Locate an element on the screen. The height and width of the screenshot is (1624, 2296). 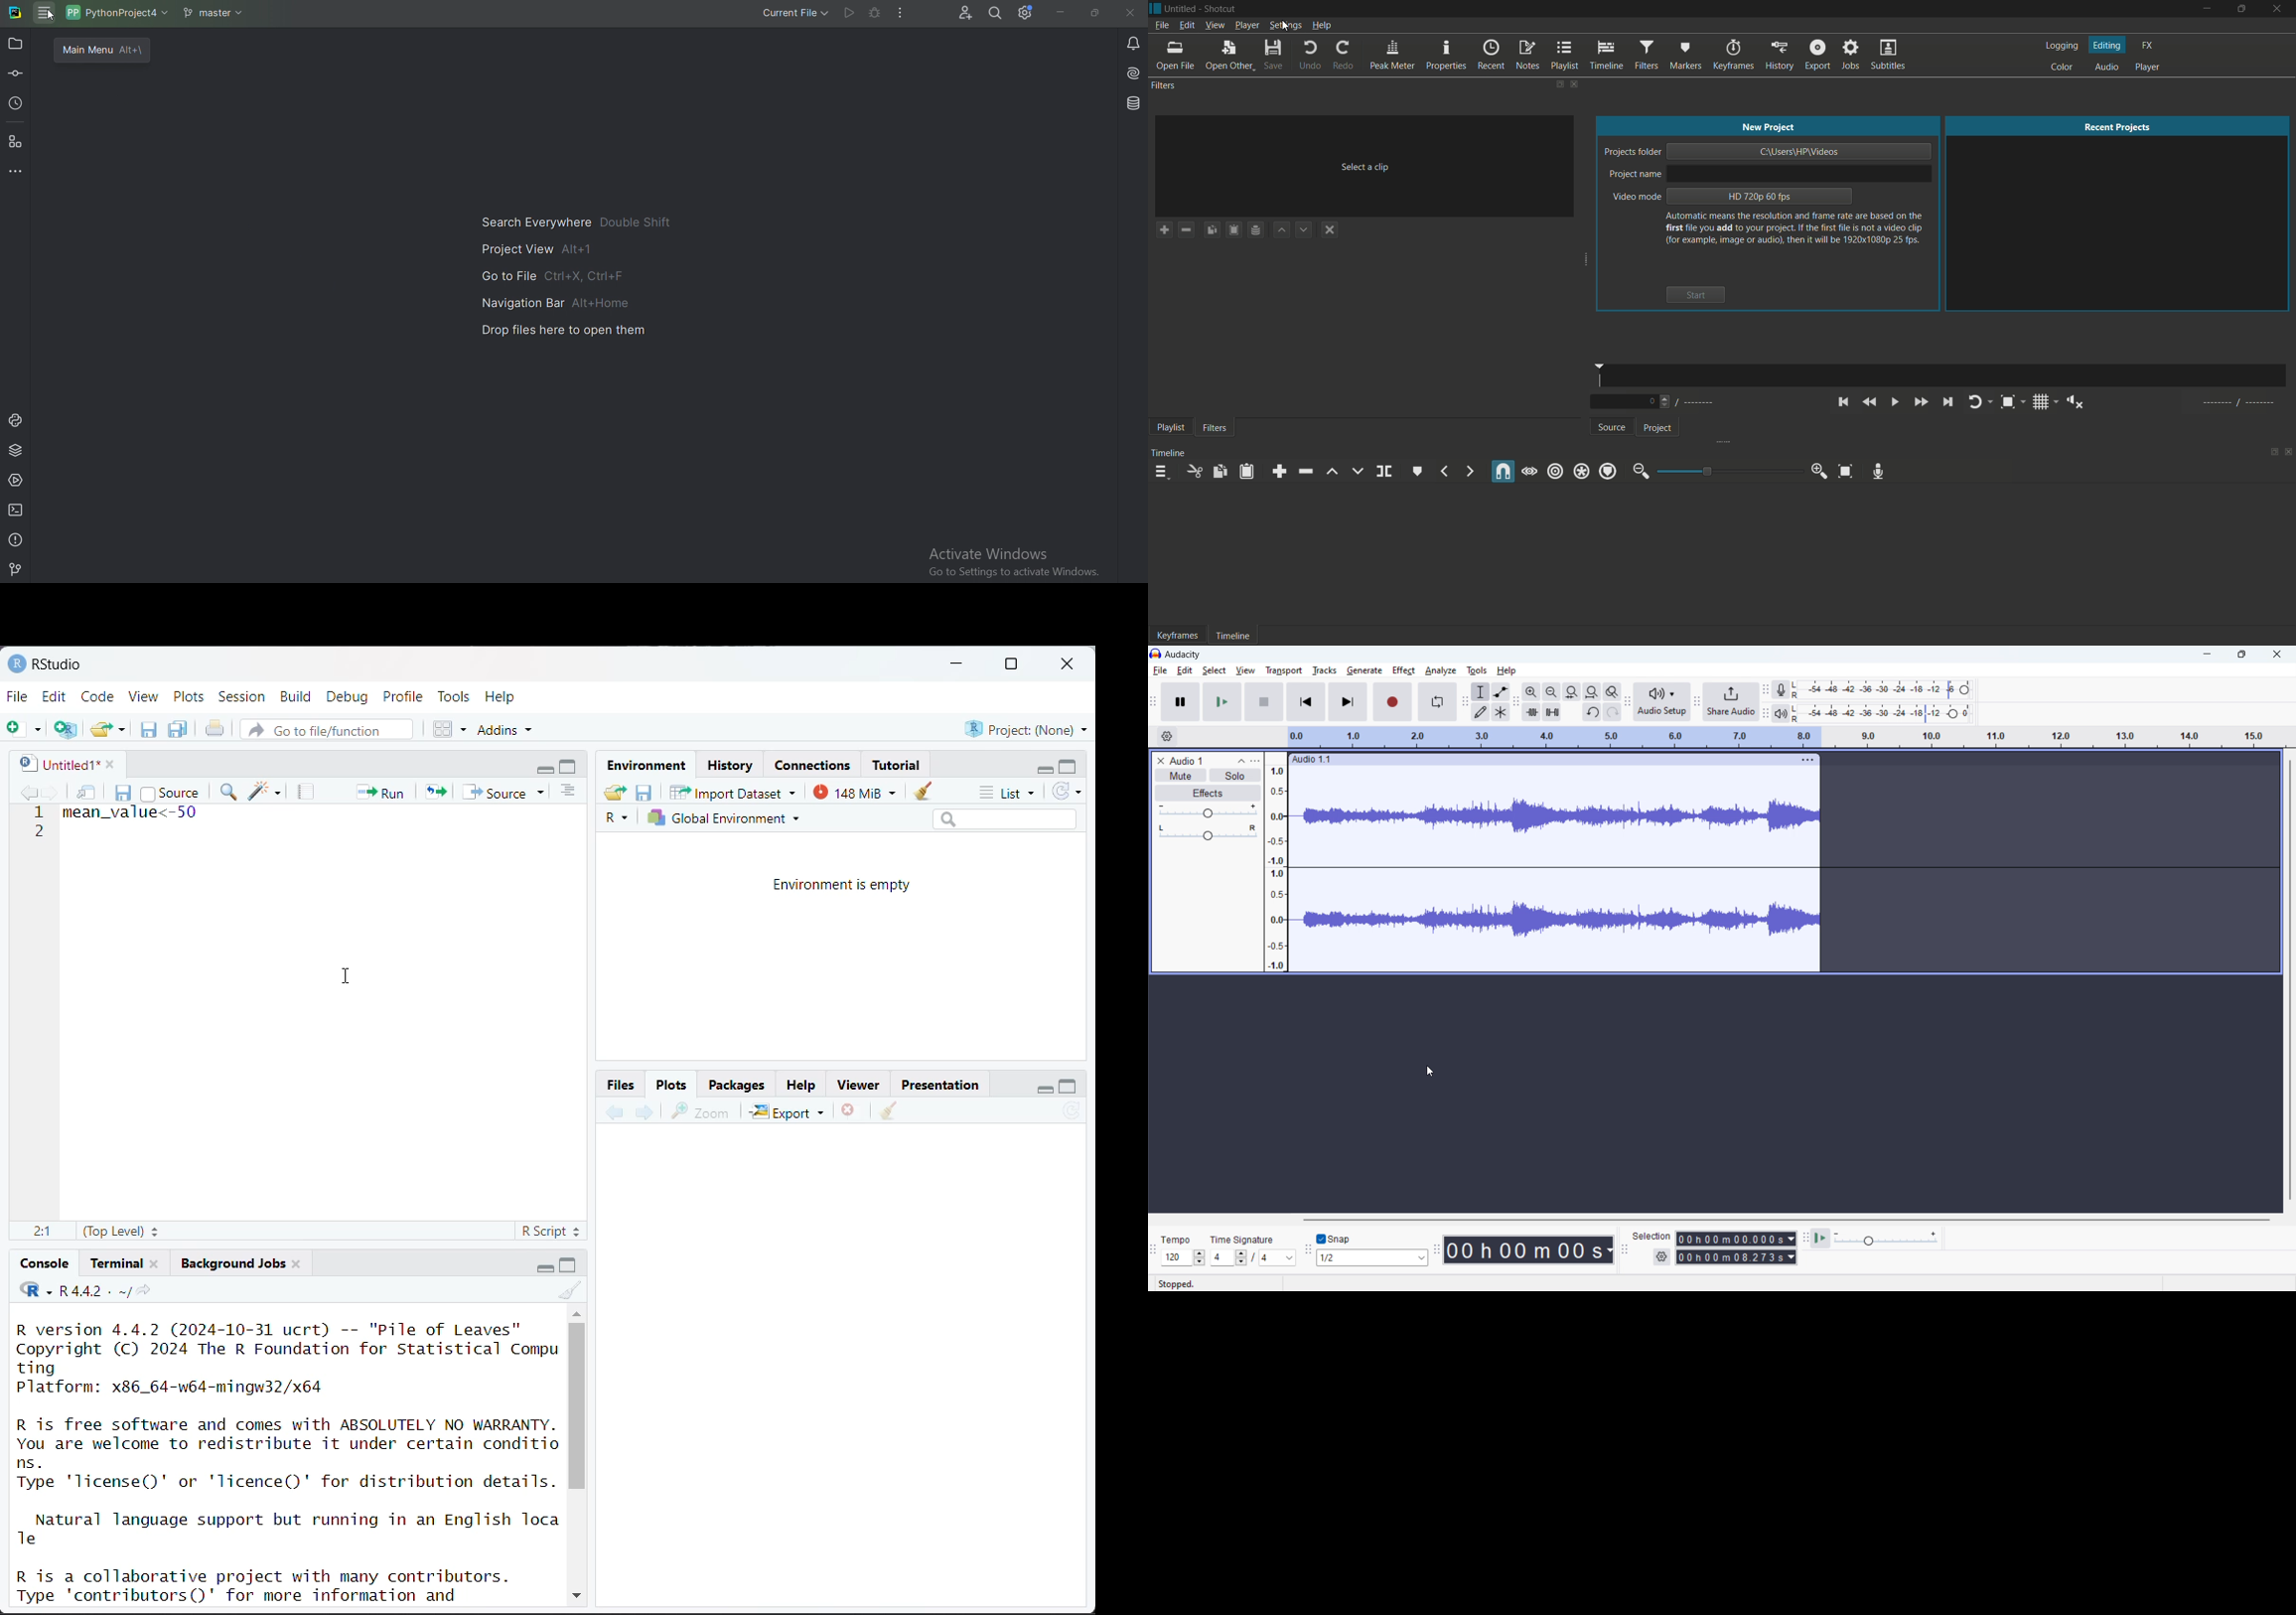
change layout is located at coordinates (1555, 83).